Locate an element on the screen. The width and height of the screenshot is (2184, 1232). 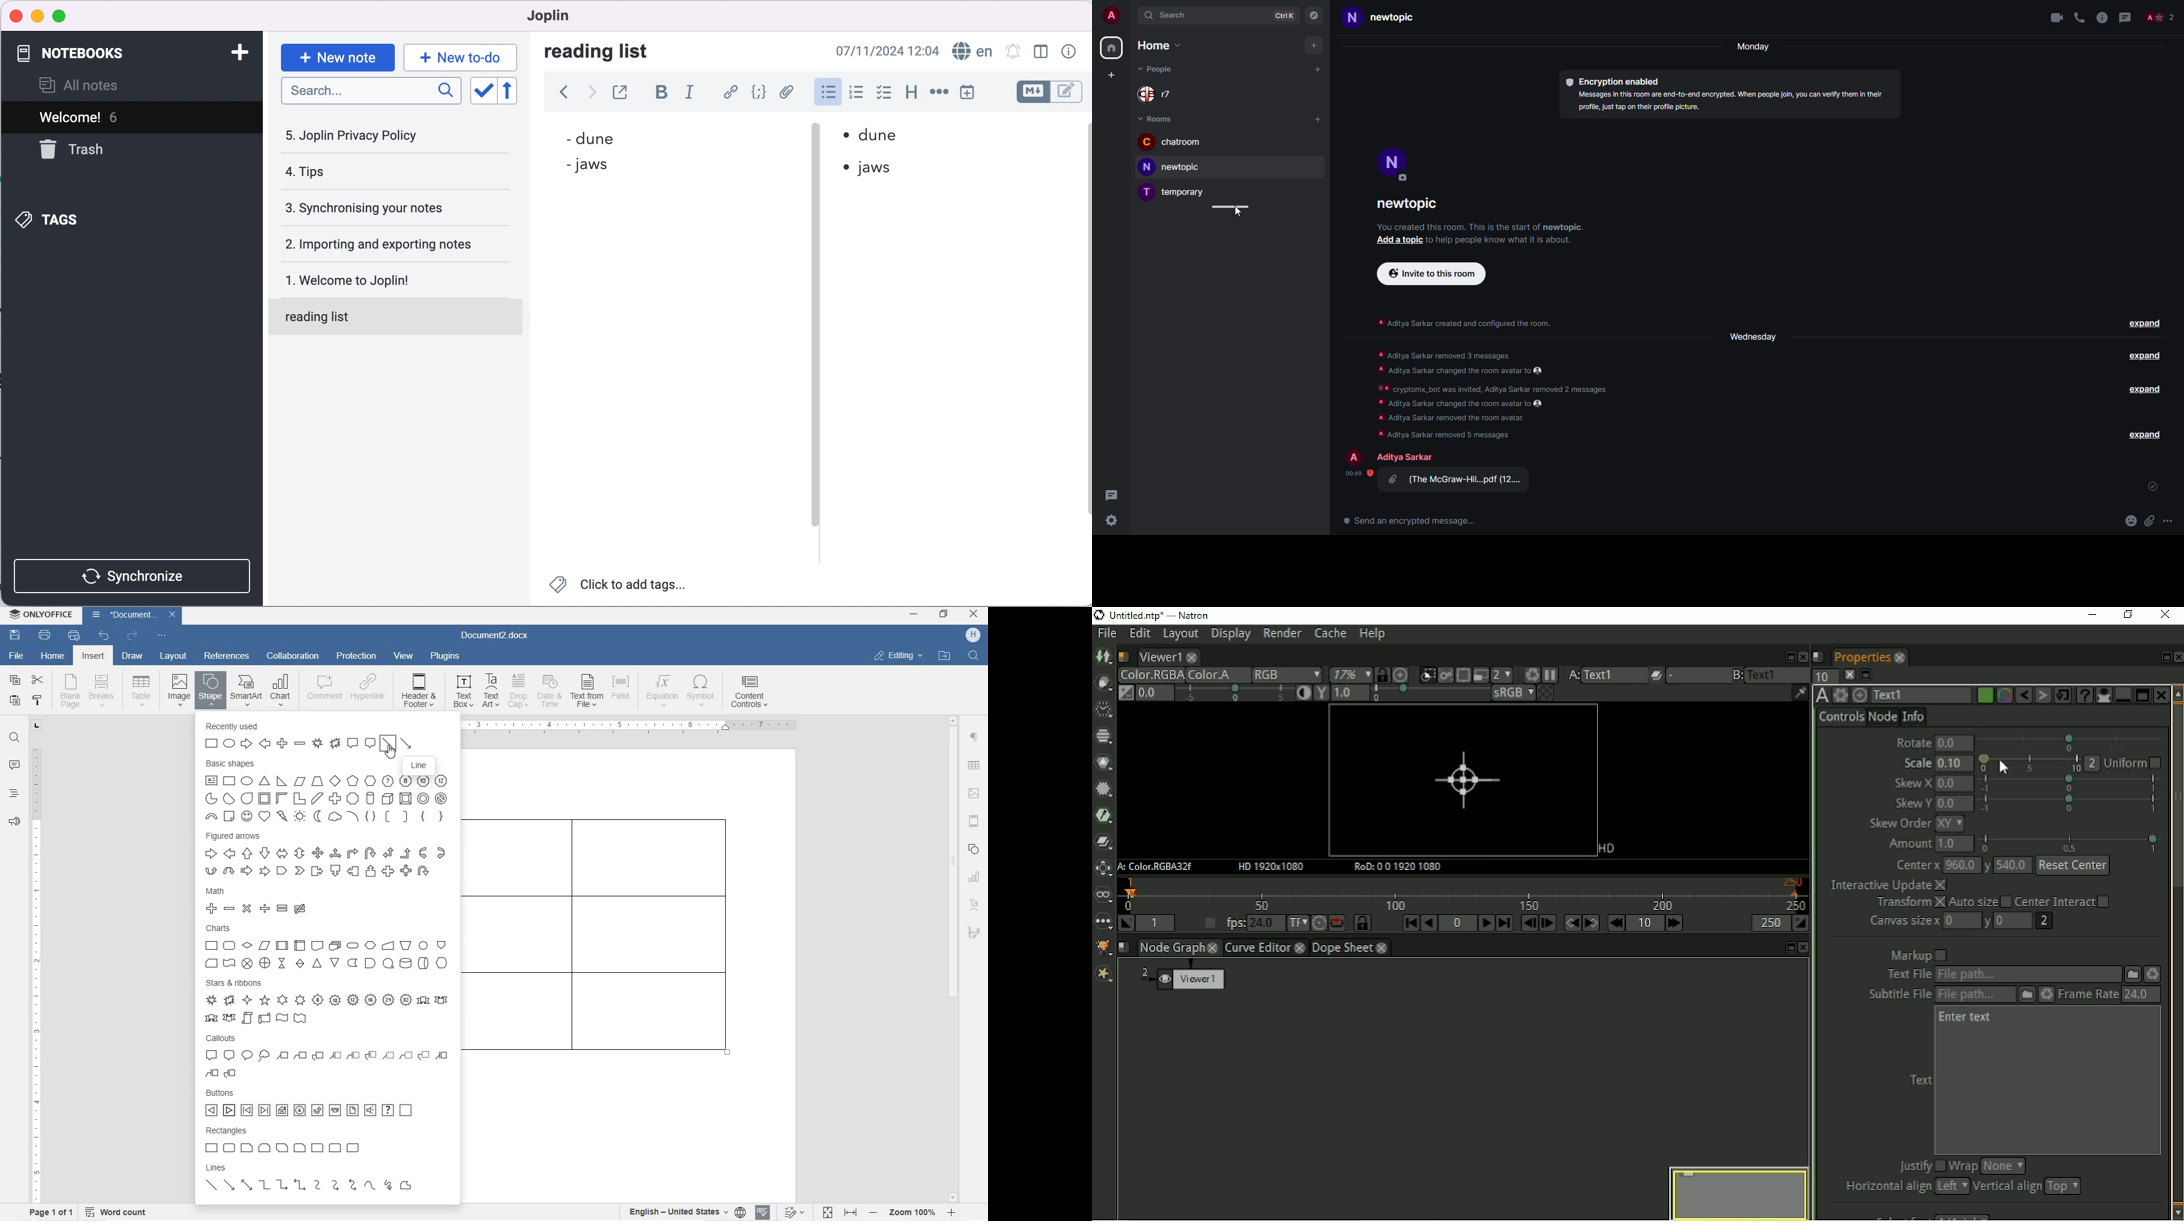
new to-do is located at coordinates (462, 56).